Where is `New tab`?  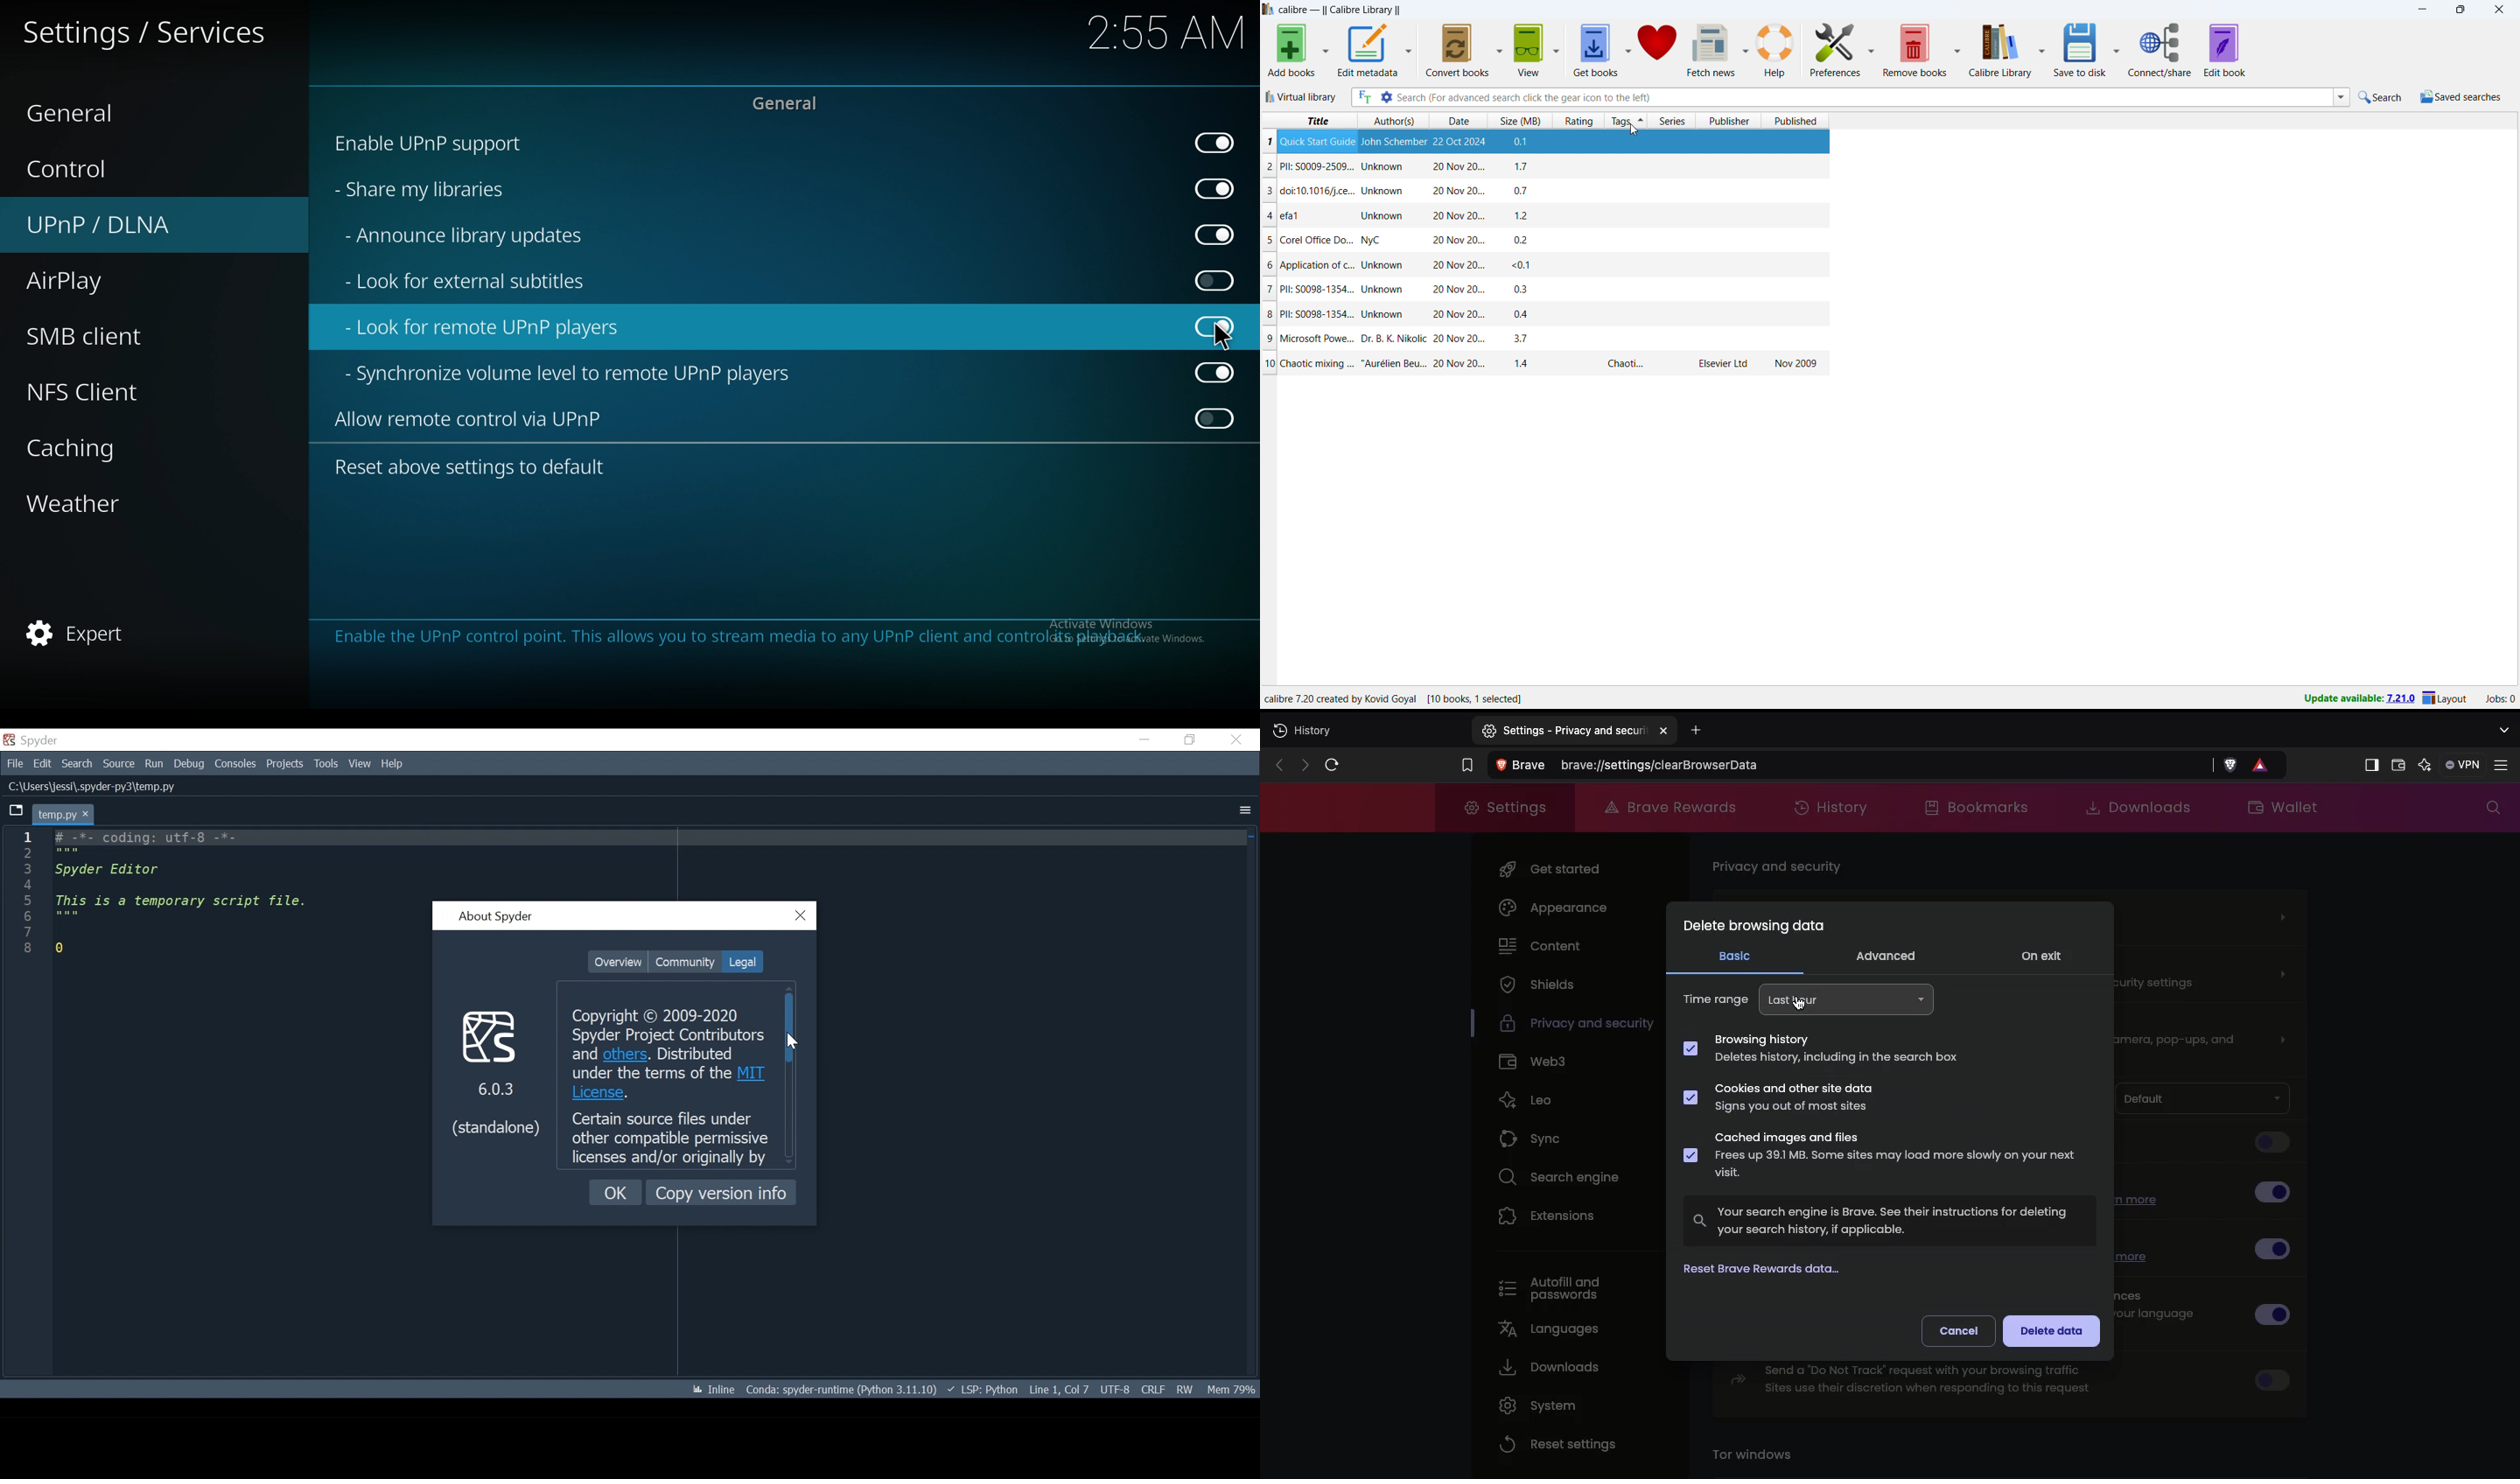 New tab is located at coordinates (1364, 732).